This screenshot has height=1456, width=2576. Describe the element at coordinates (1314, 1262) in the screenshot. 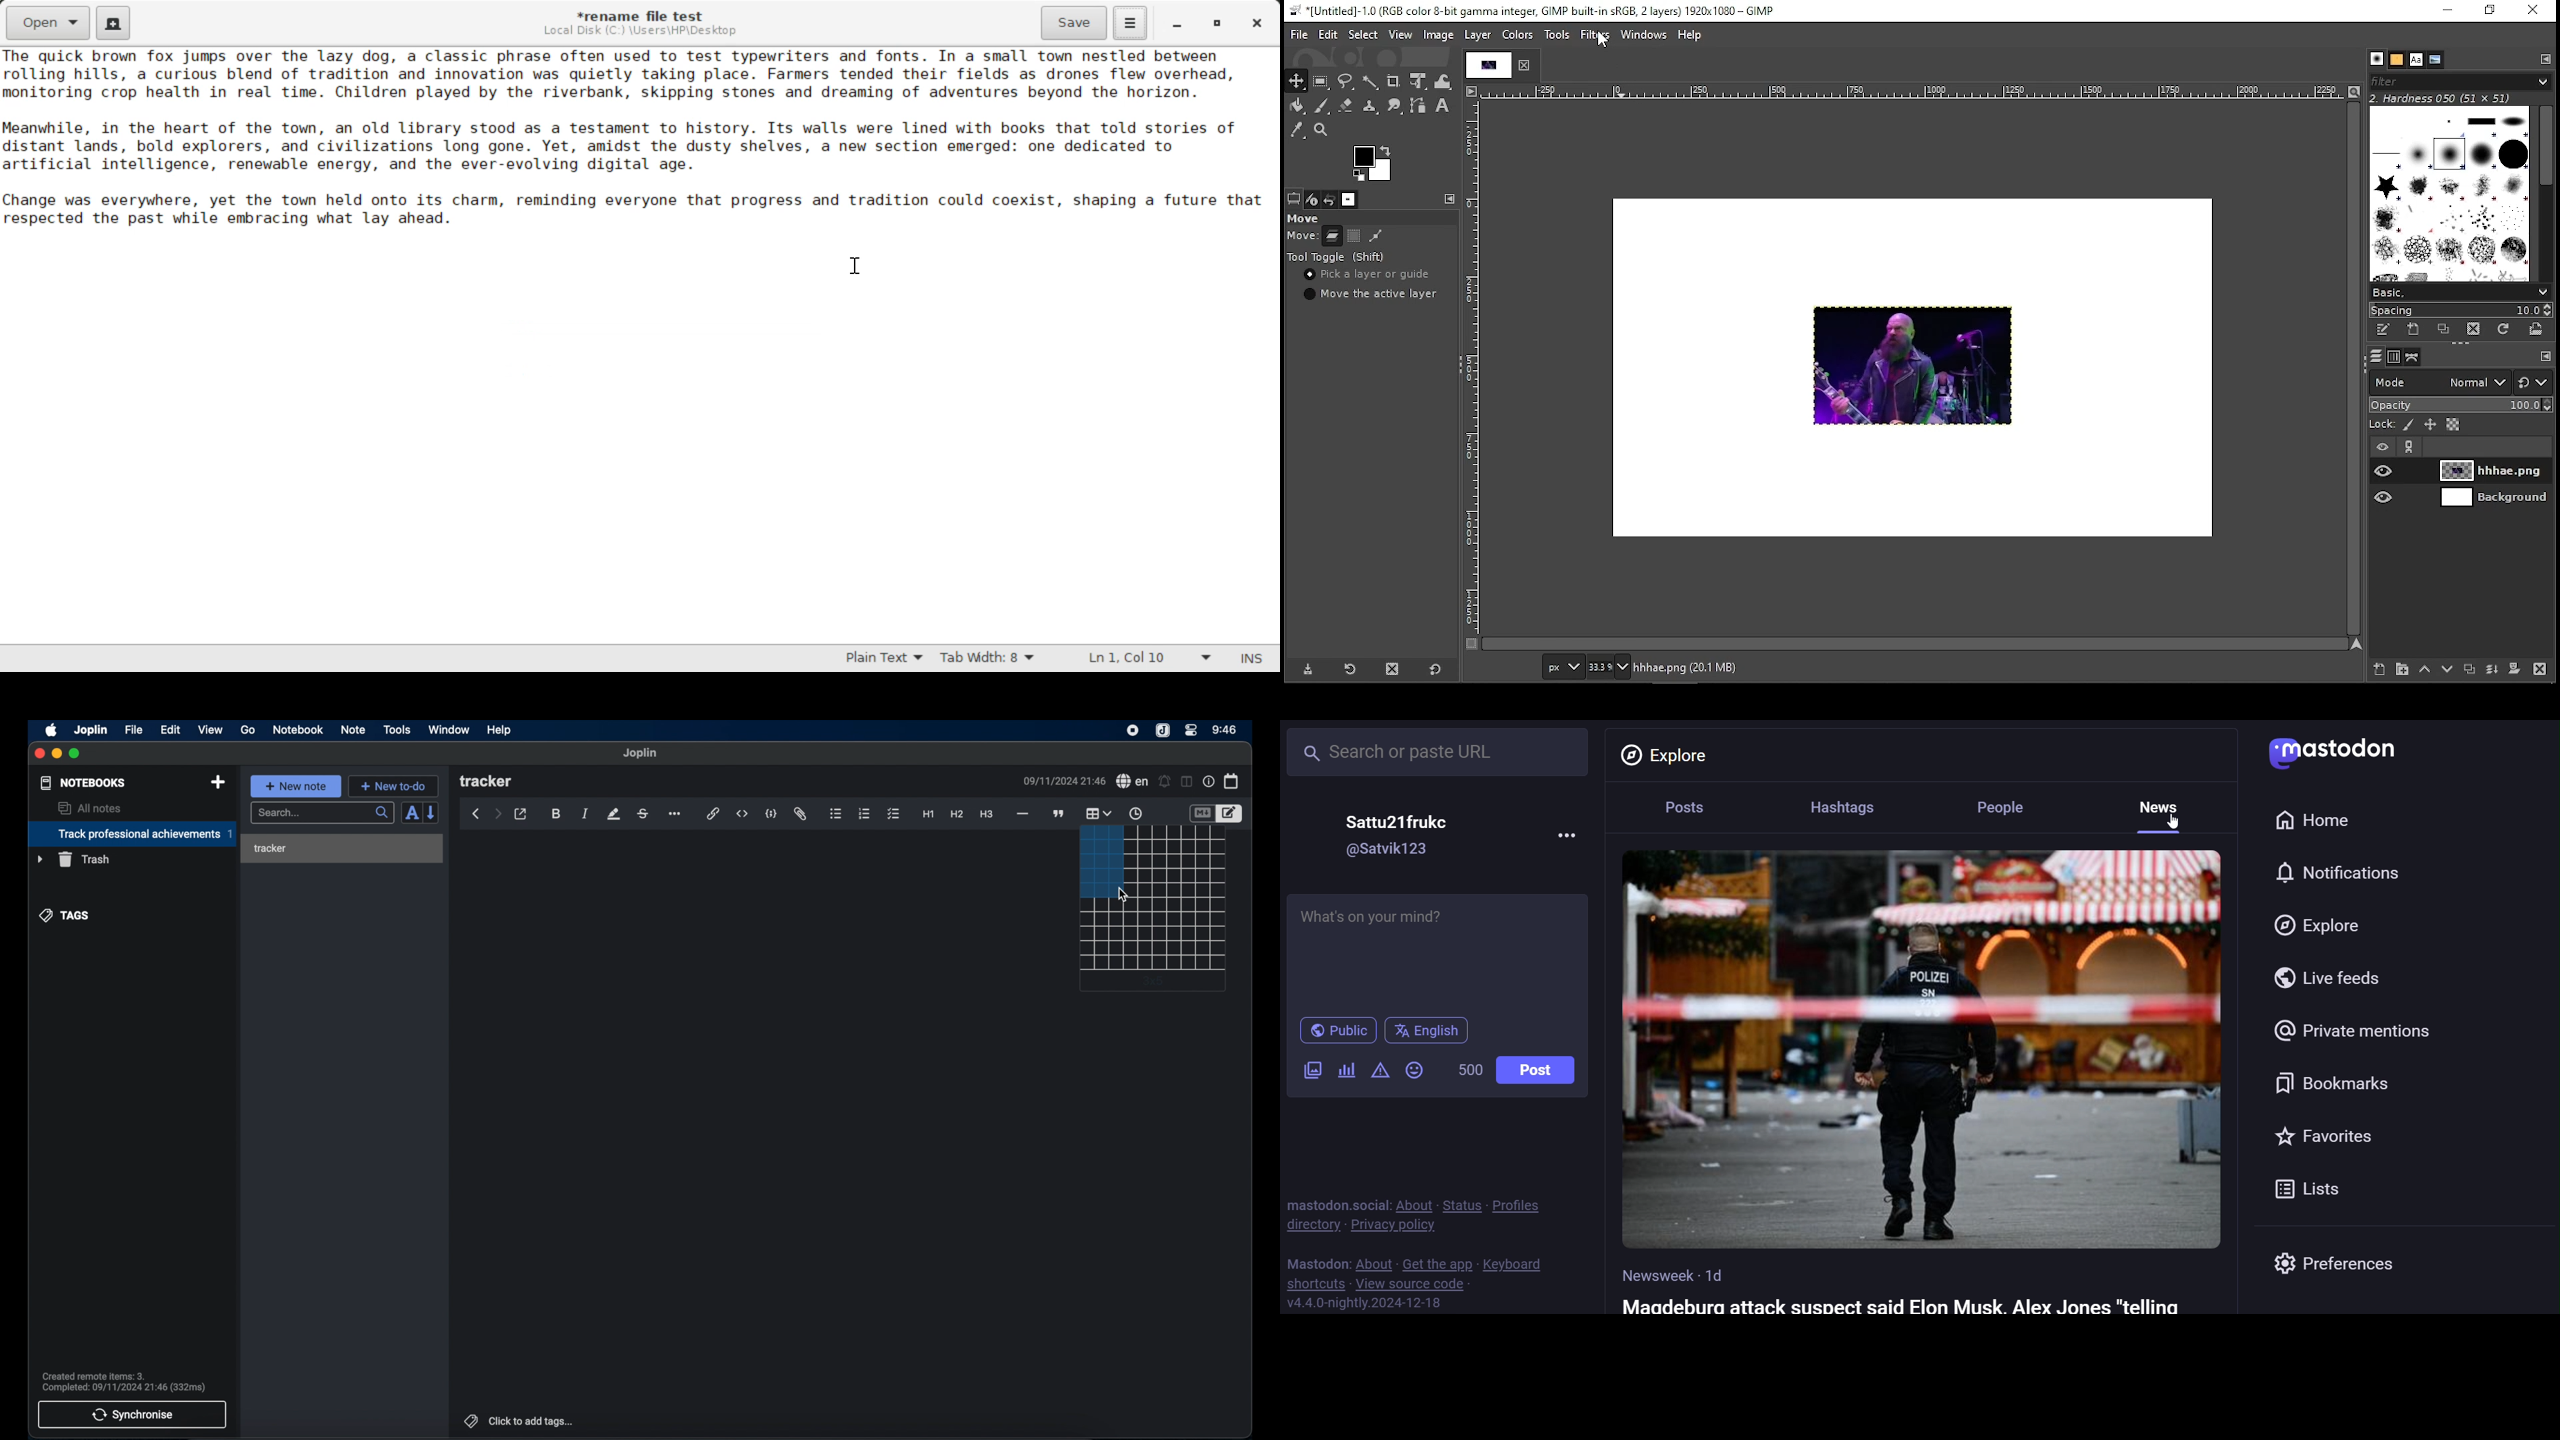

I see `mastodon` at that location.